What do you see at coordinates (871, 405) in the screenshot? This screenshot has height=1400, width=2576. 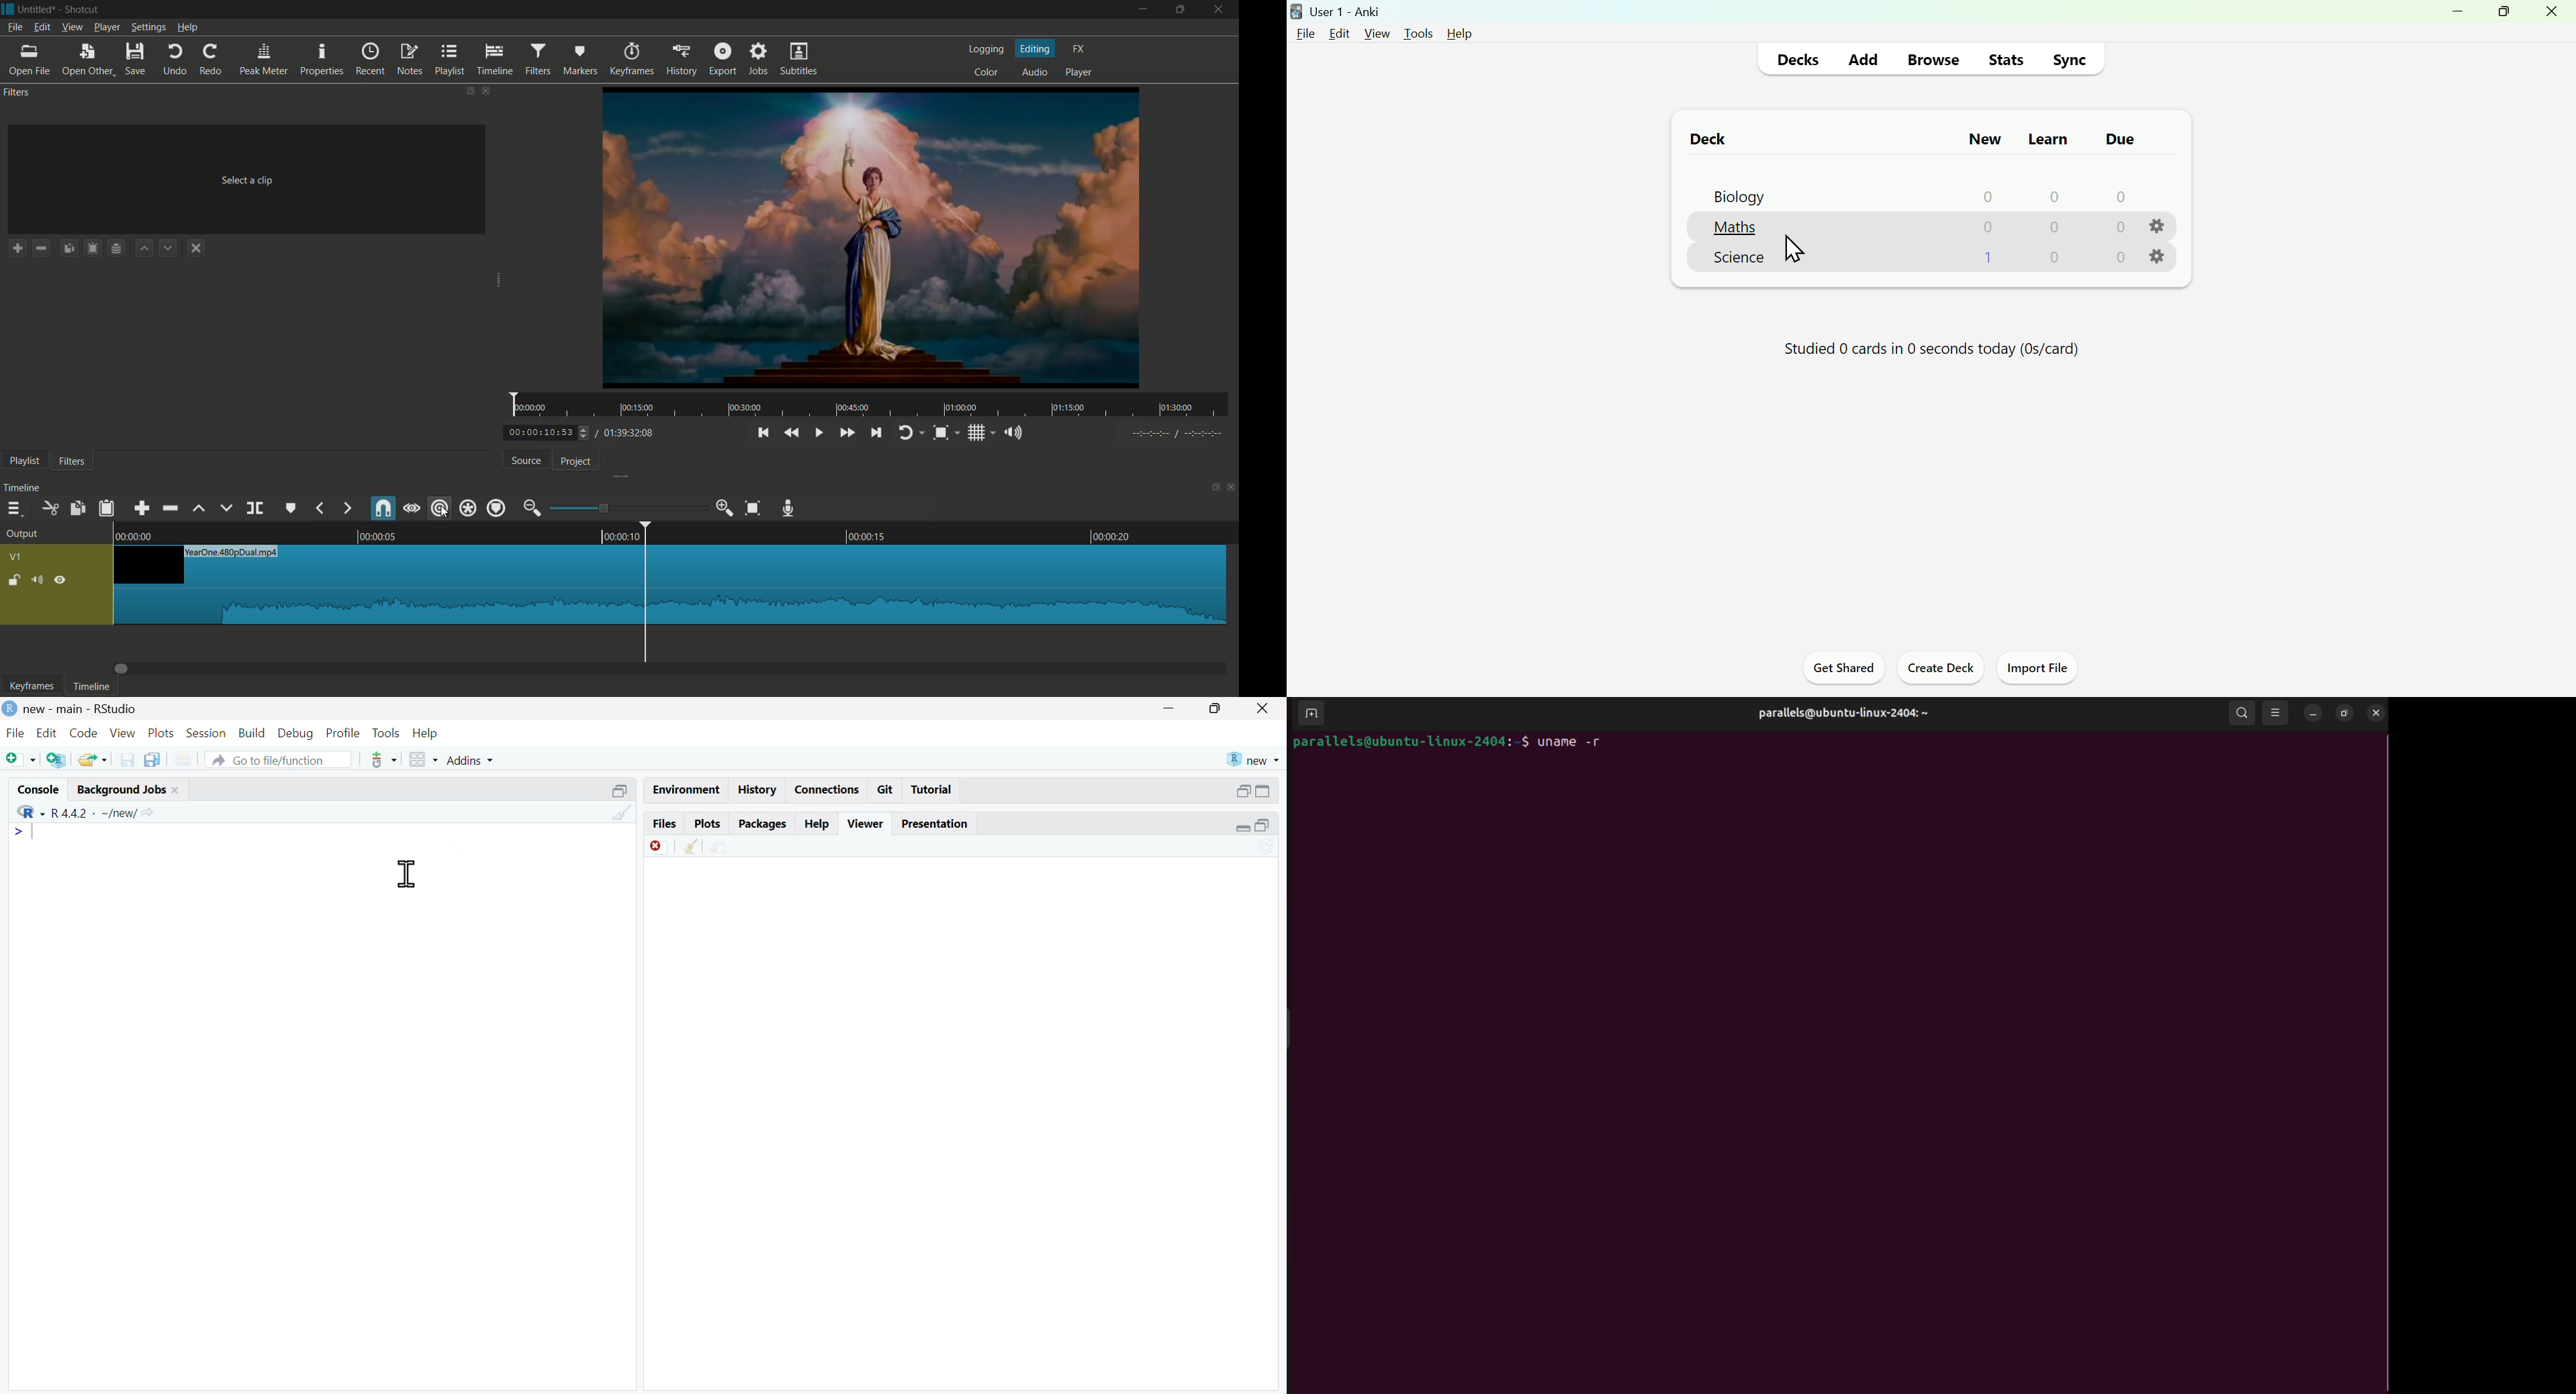 I see `time` at bounding box center [871, 405].